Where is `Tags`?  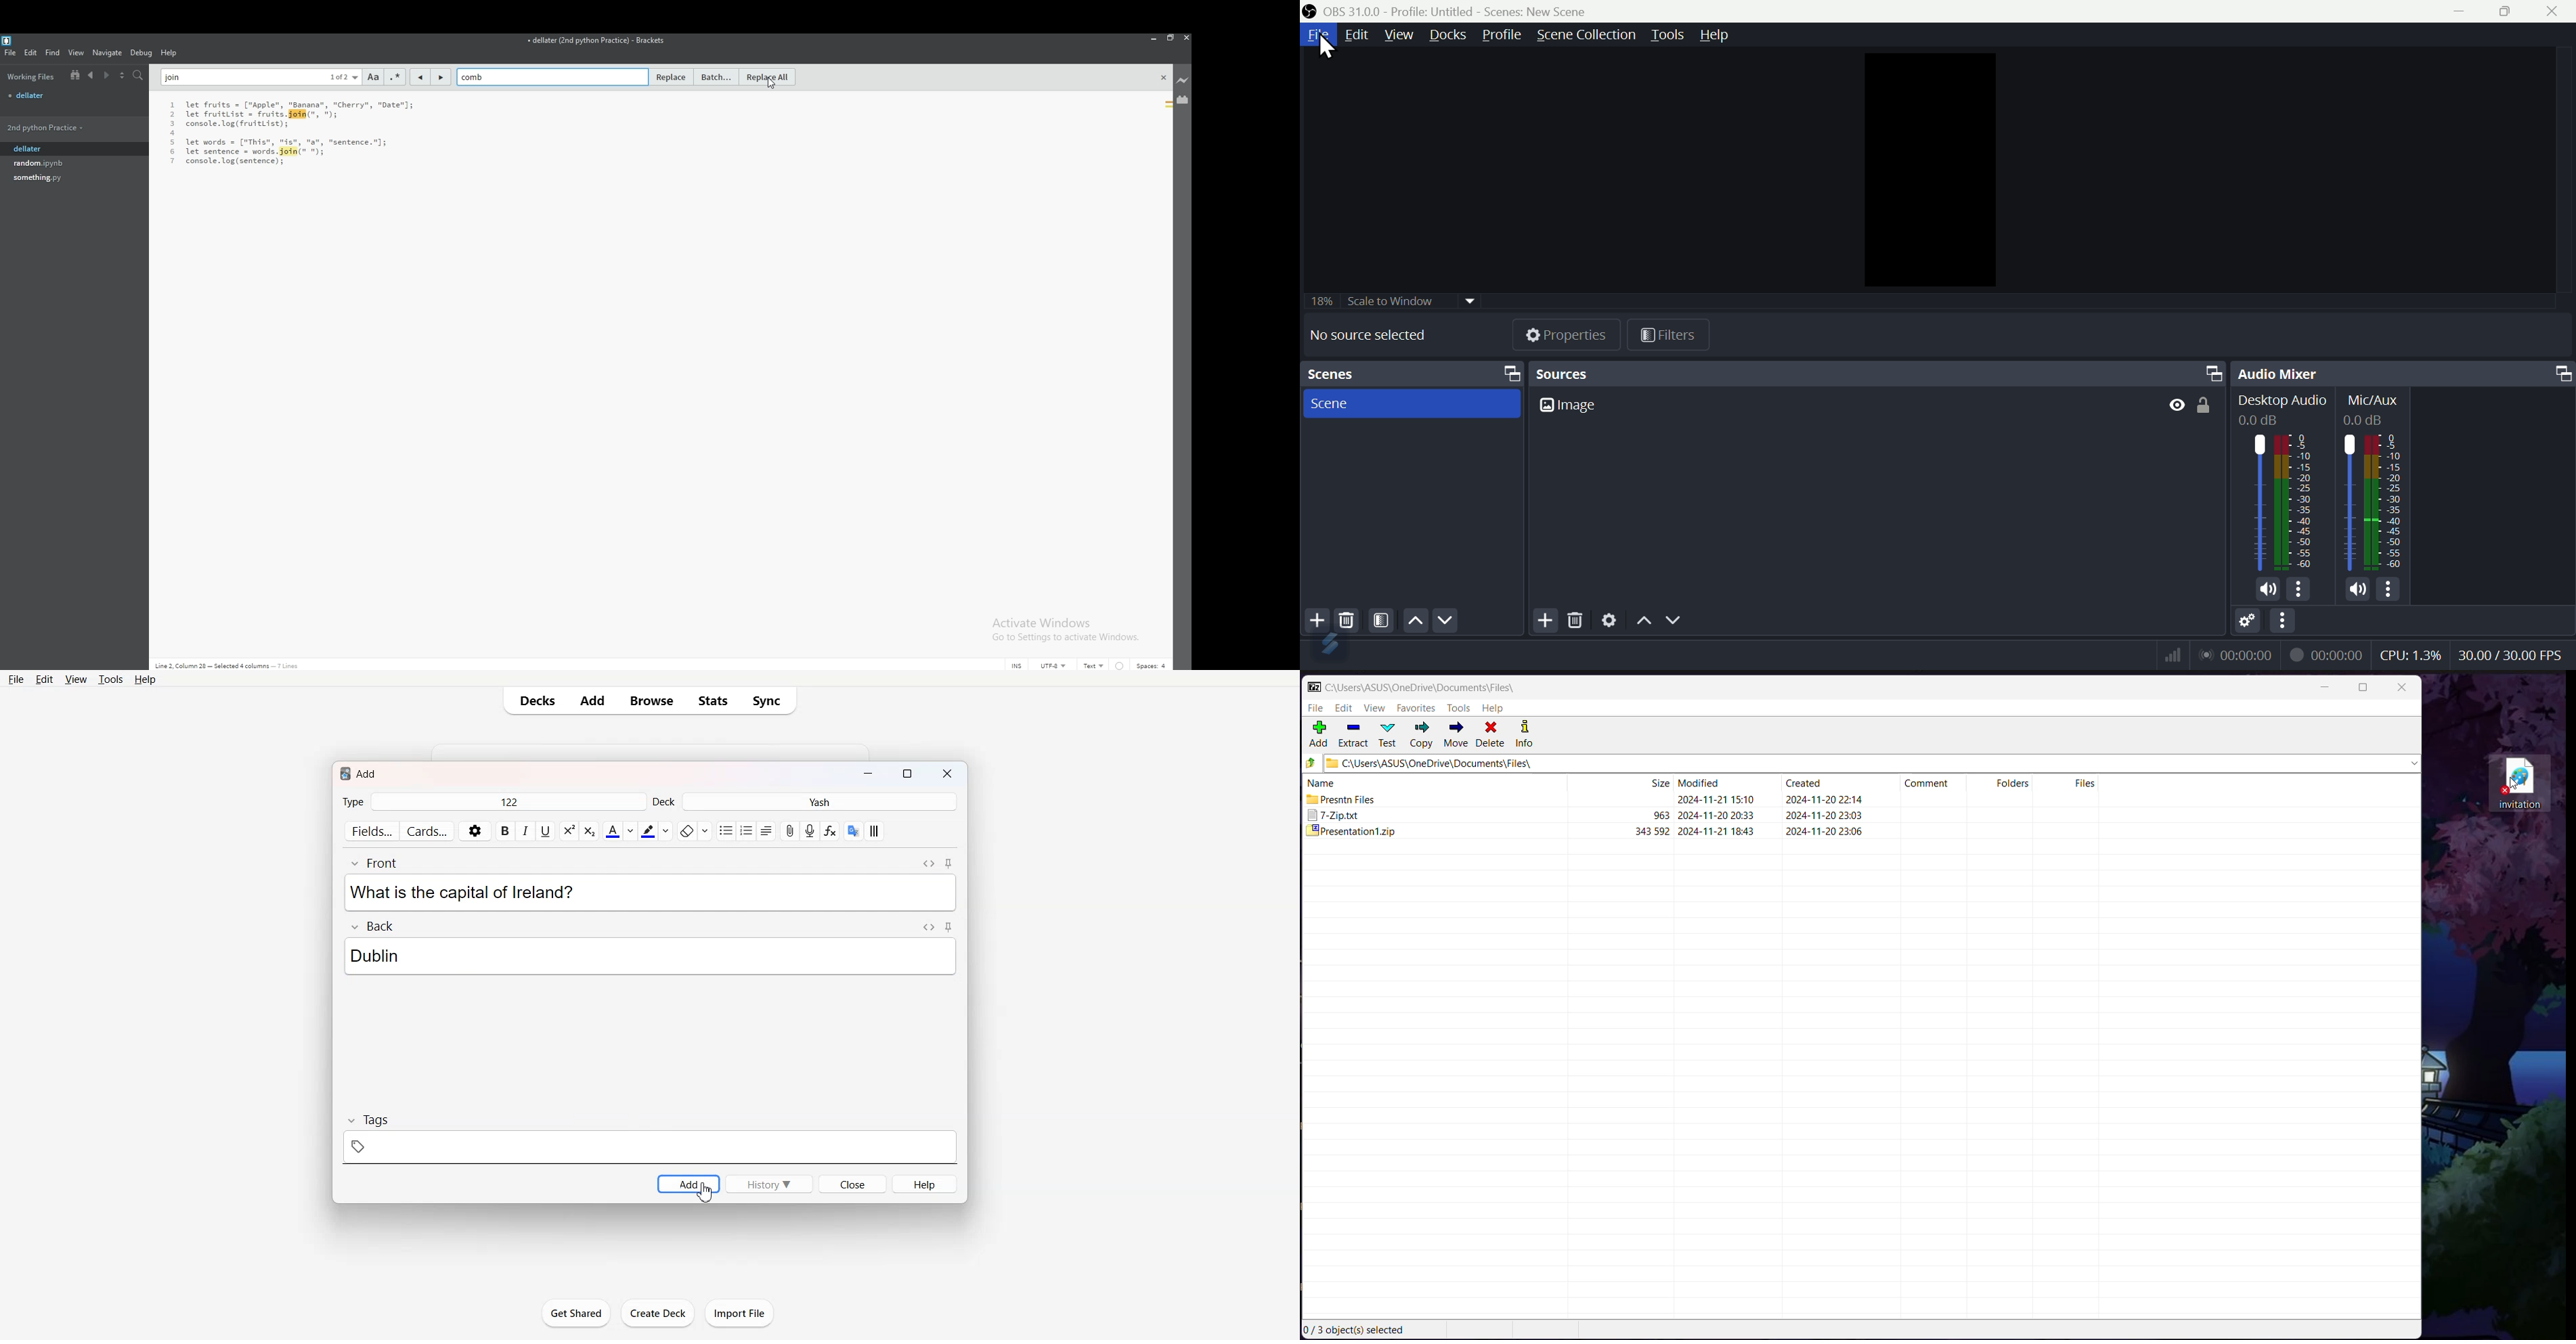 Tags is located at coordinates (651, 1138).